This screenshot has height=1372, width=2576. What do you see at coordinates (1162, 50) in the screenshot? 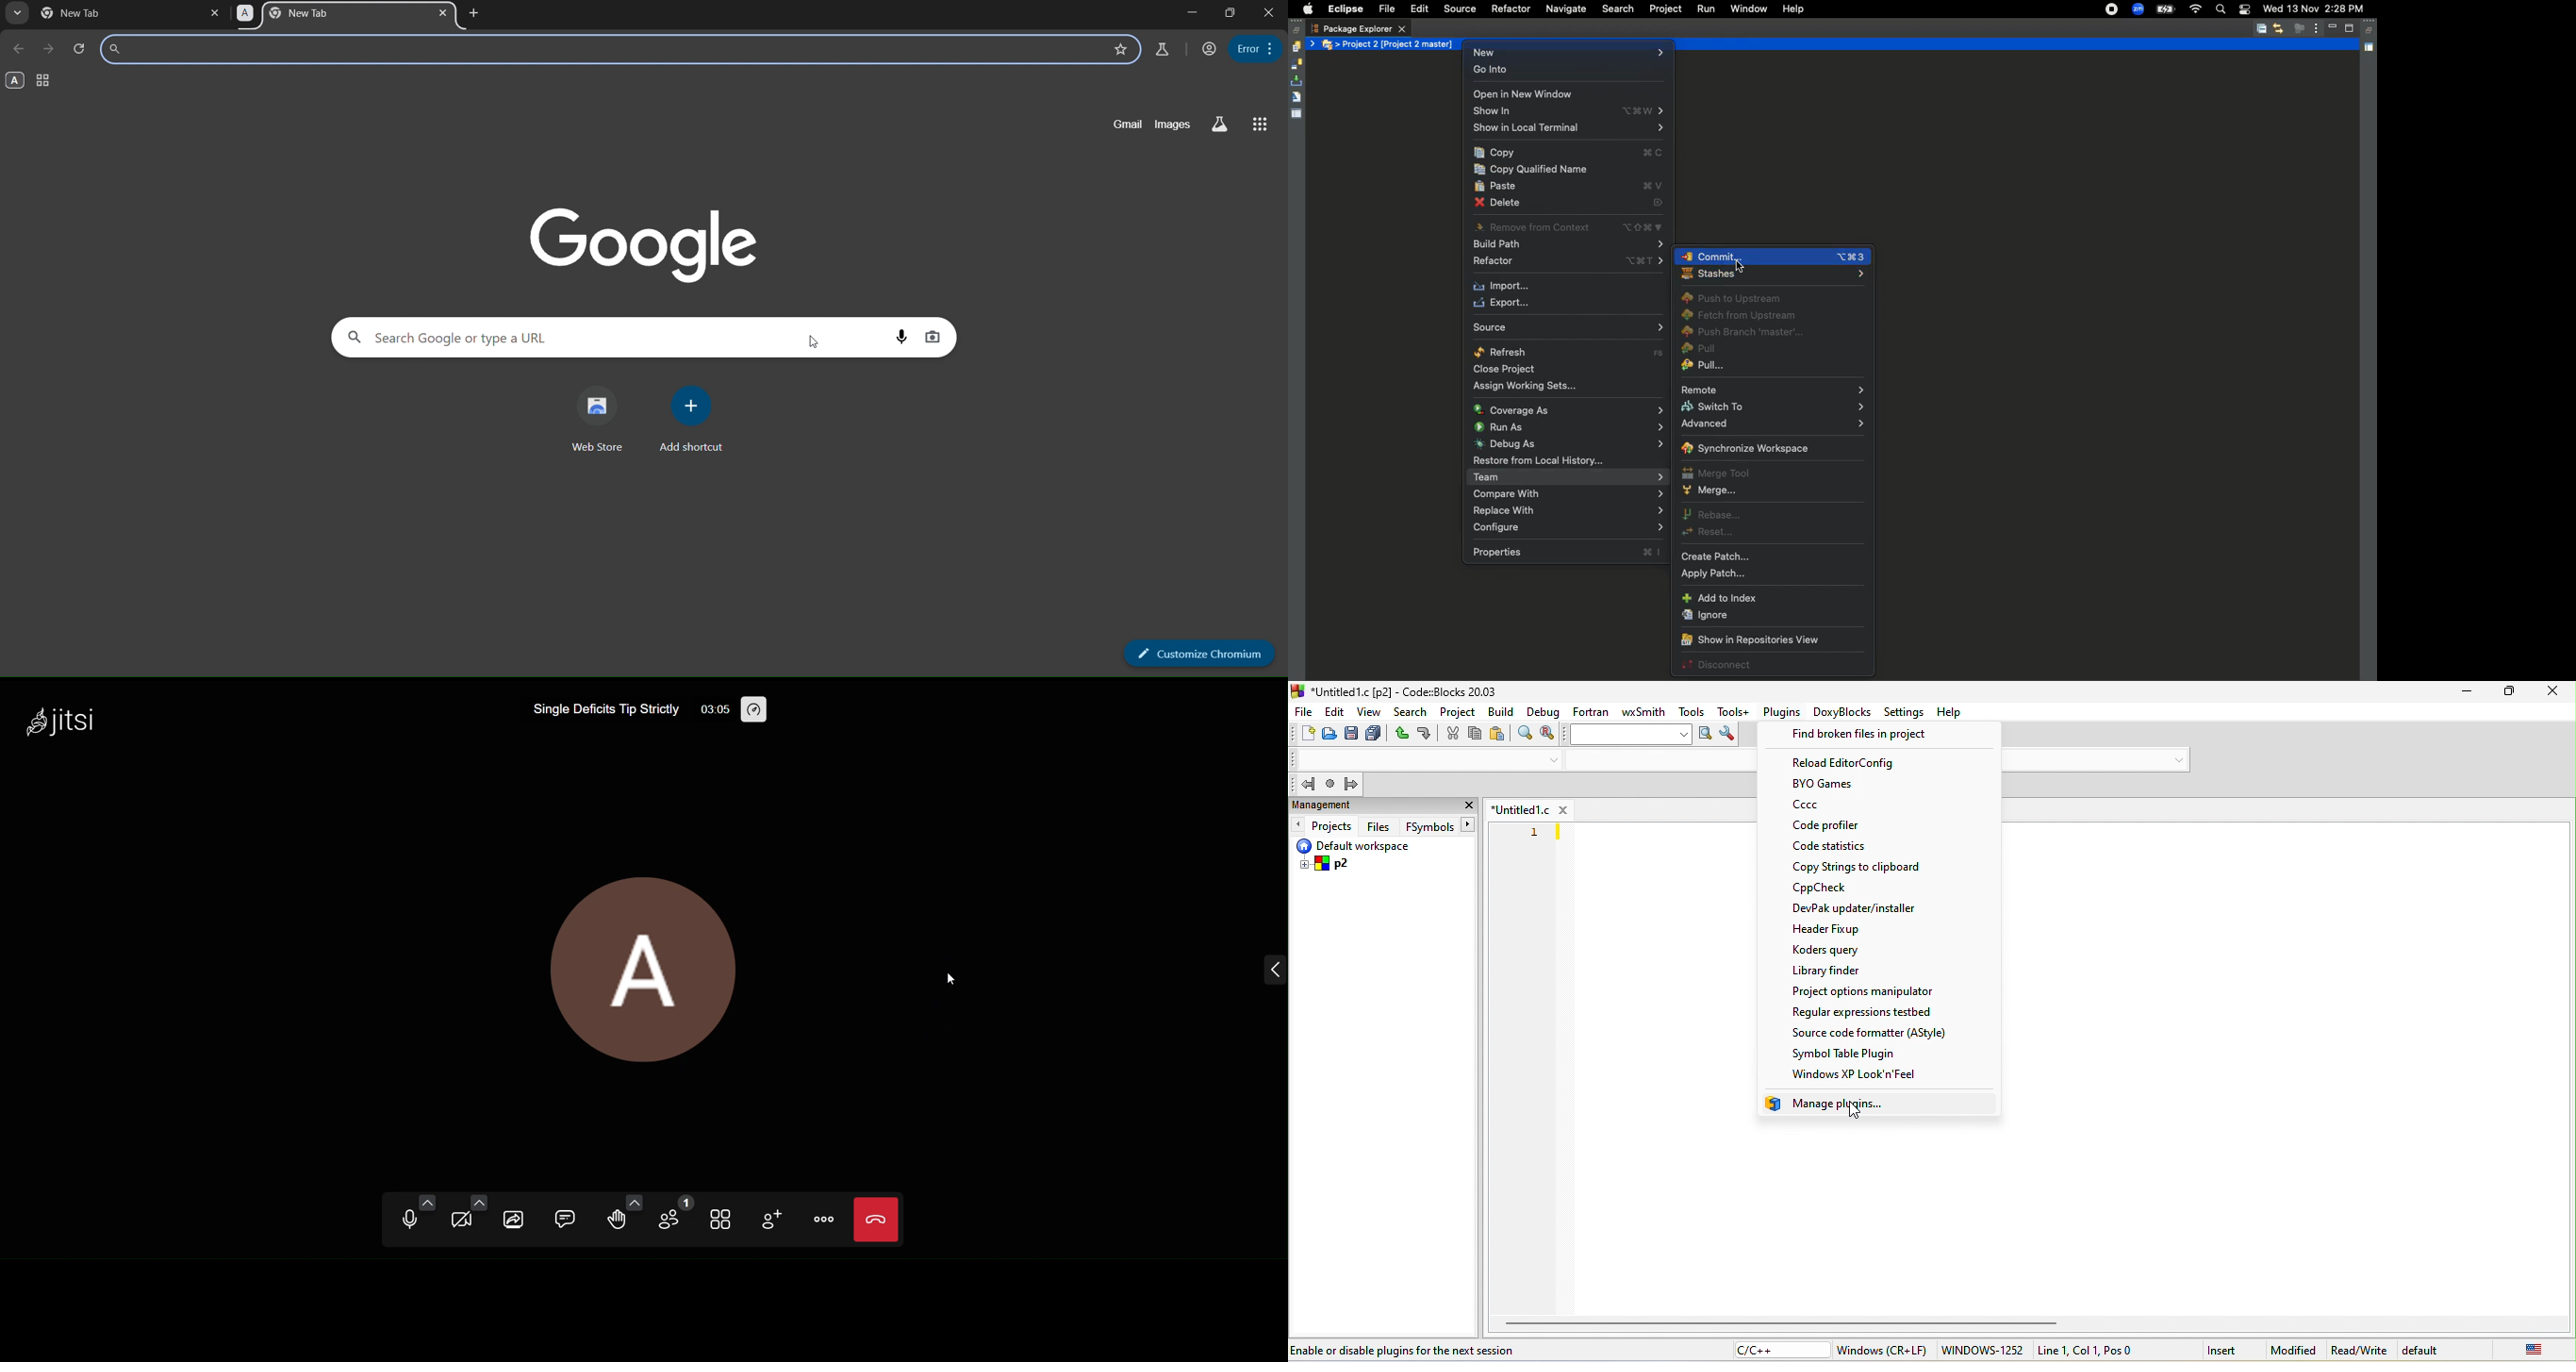
I see `search labs` at bounding box center [1162, 50].